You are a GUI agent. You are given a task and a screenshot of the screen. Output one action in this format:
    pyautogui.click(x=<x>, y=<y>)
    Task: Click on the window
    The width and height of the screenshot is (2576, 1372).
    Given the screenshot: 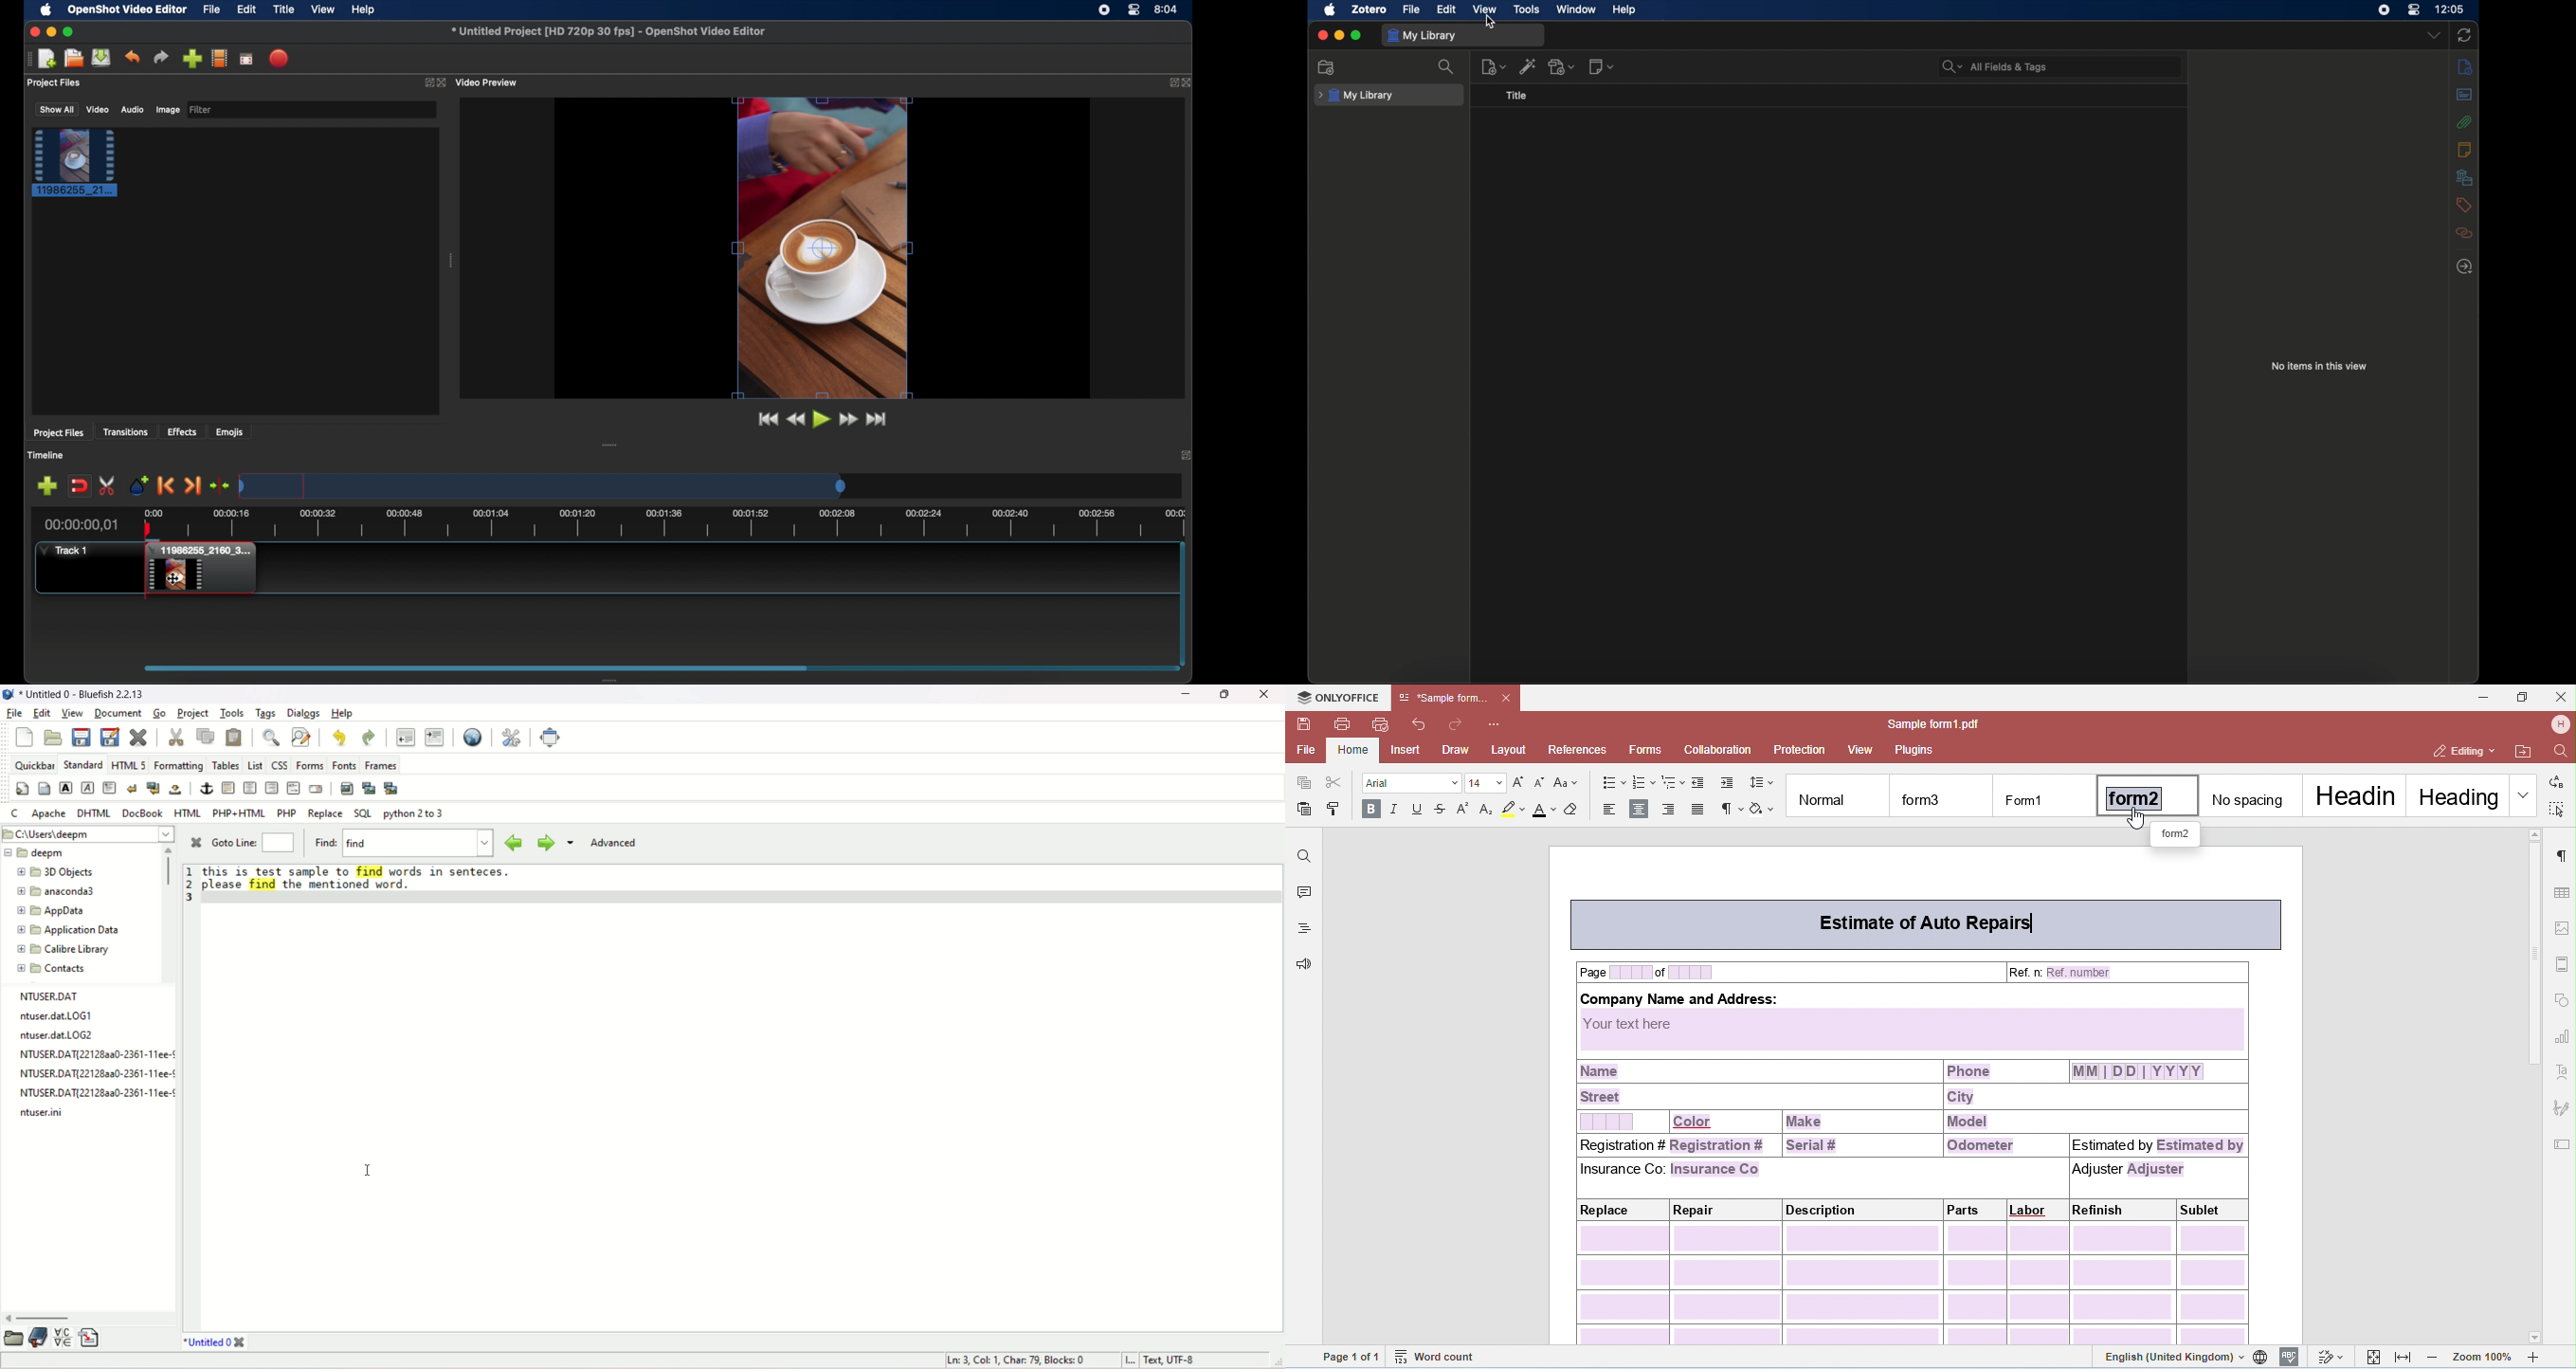 What is the action you would take?
    pyautogui.click(x=1575, y=8)
    